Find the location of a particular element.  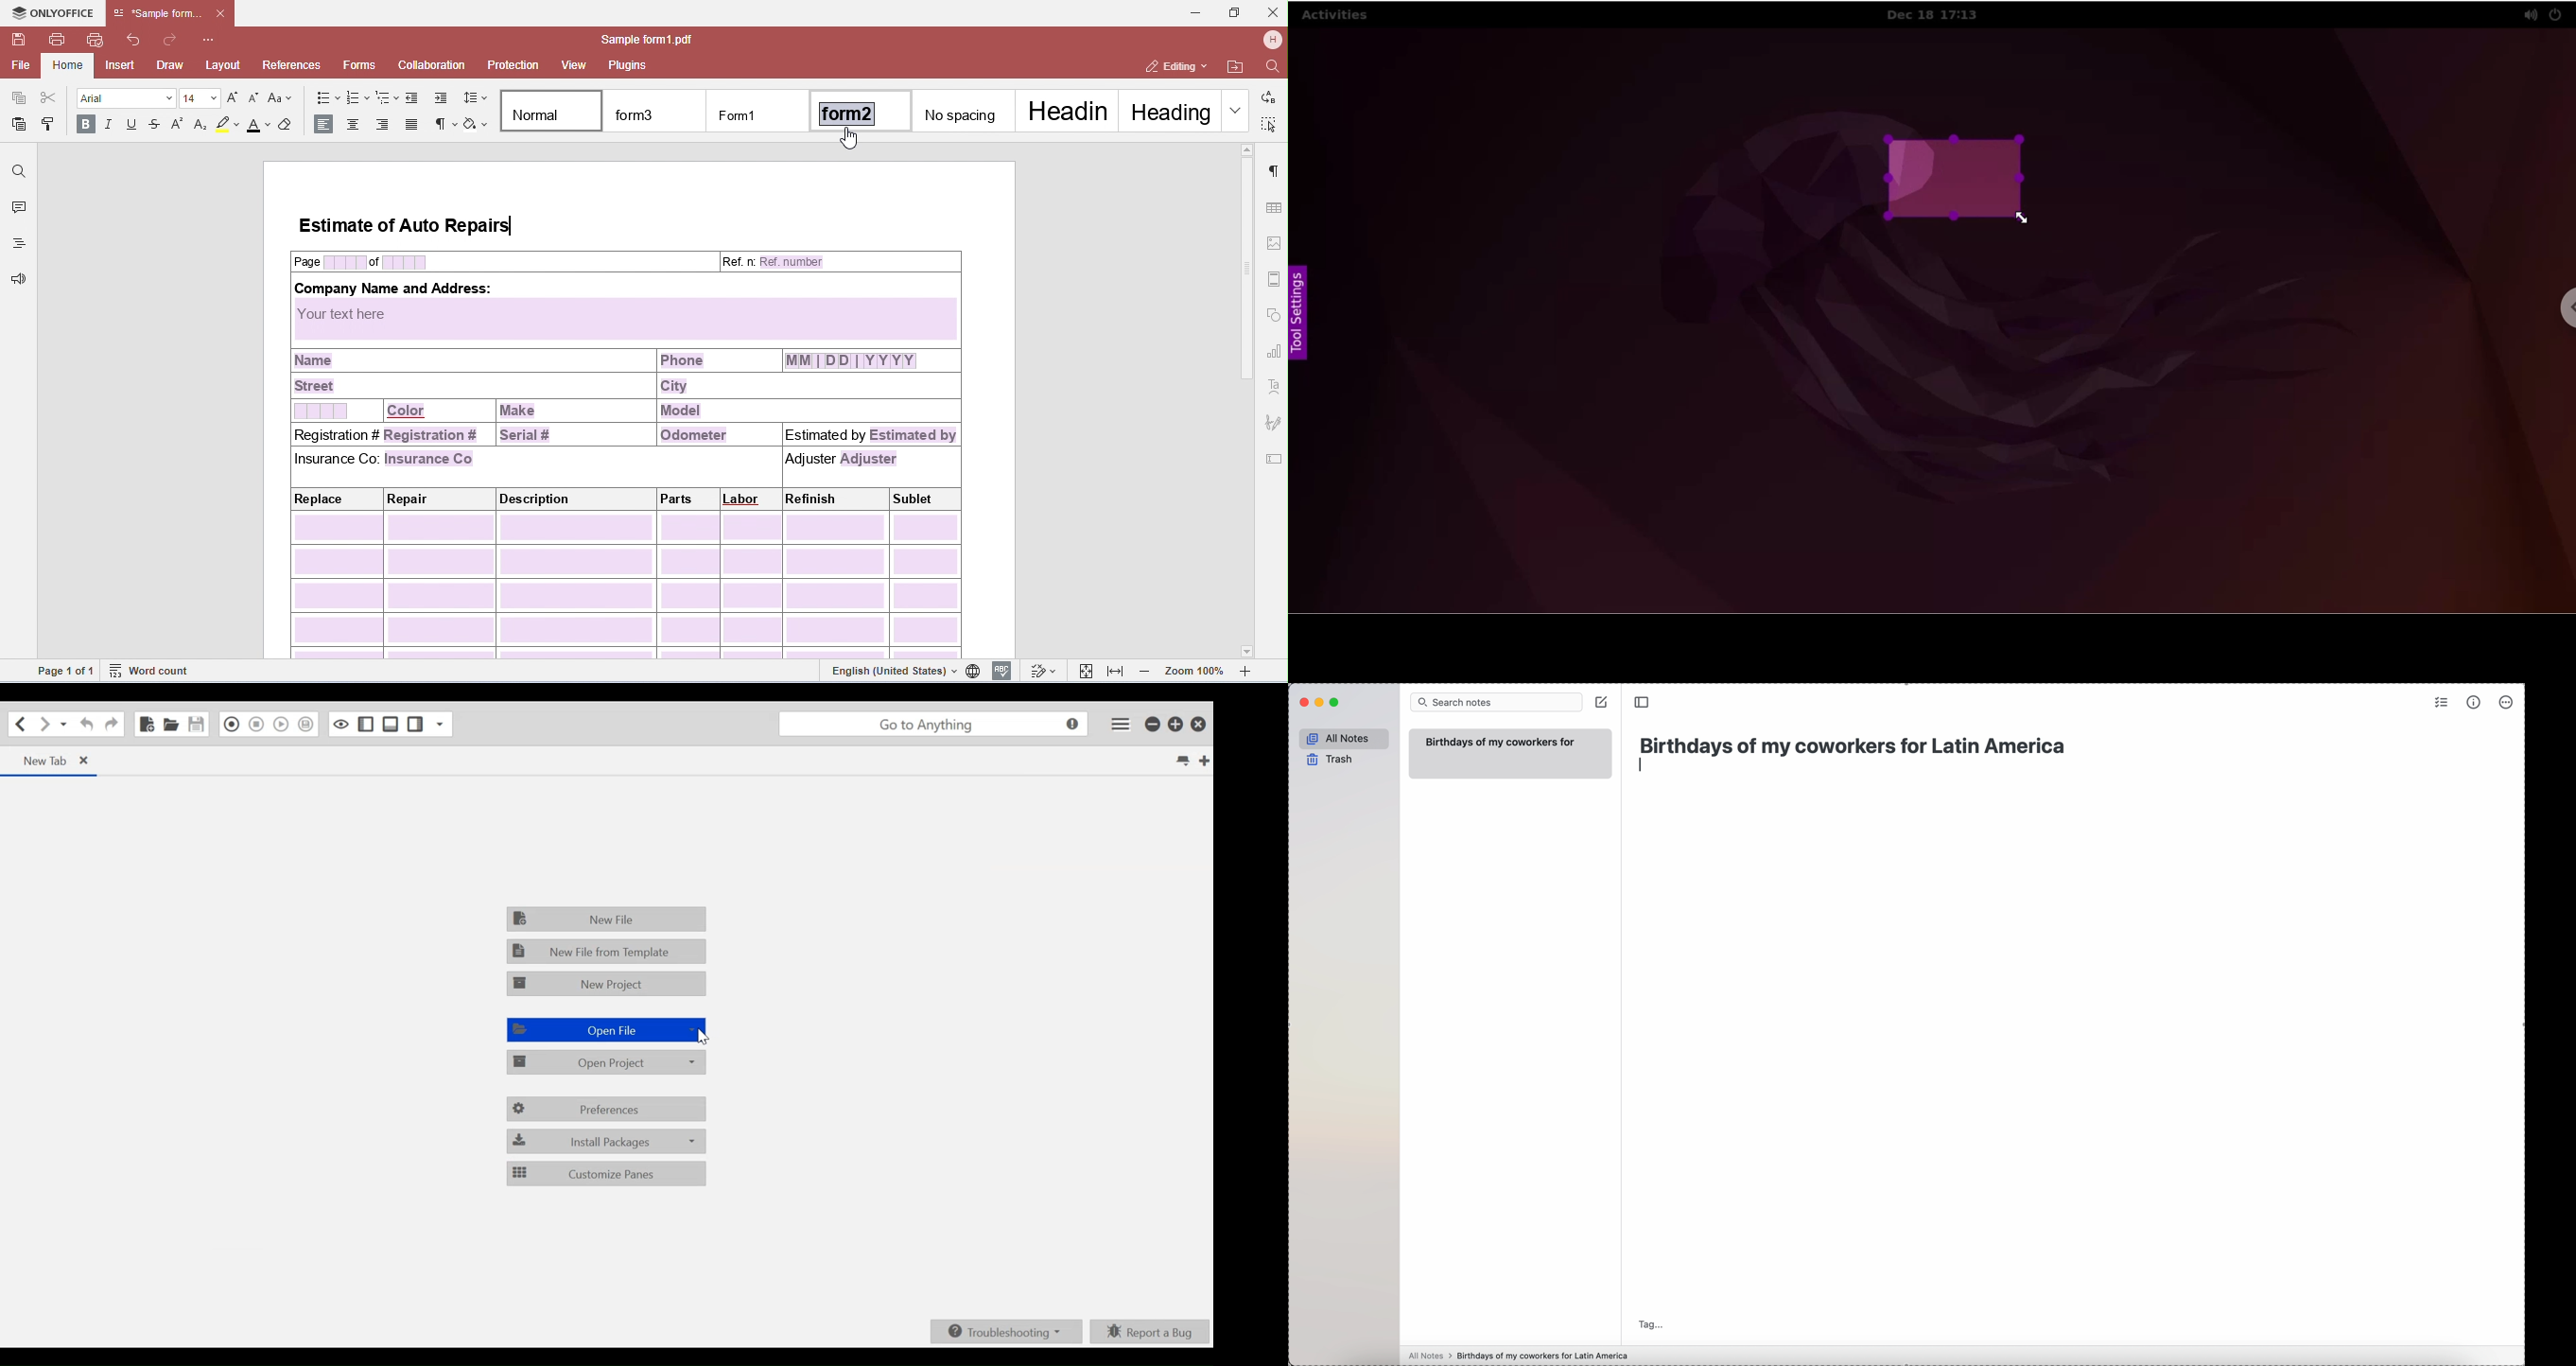

trash is located at coordinates (1331, 760).